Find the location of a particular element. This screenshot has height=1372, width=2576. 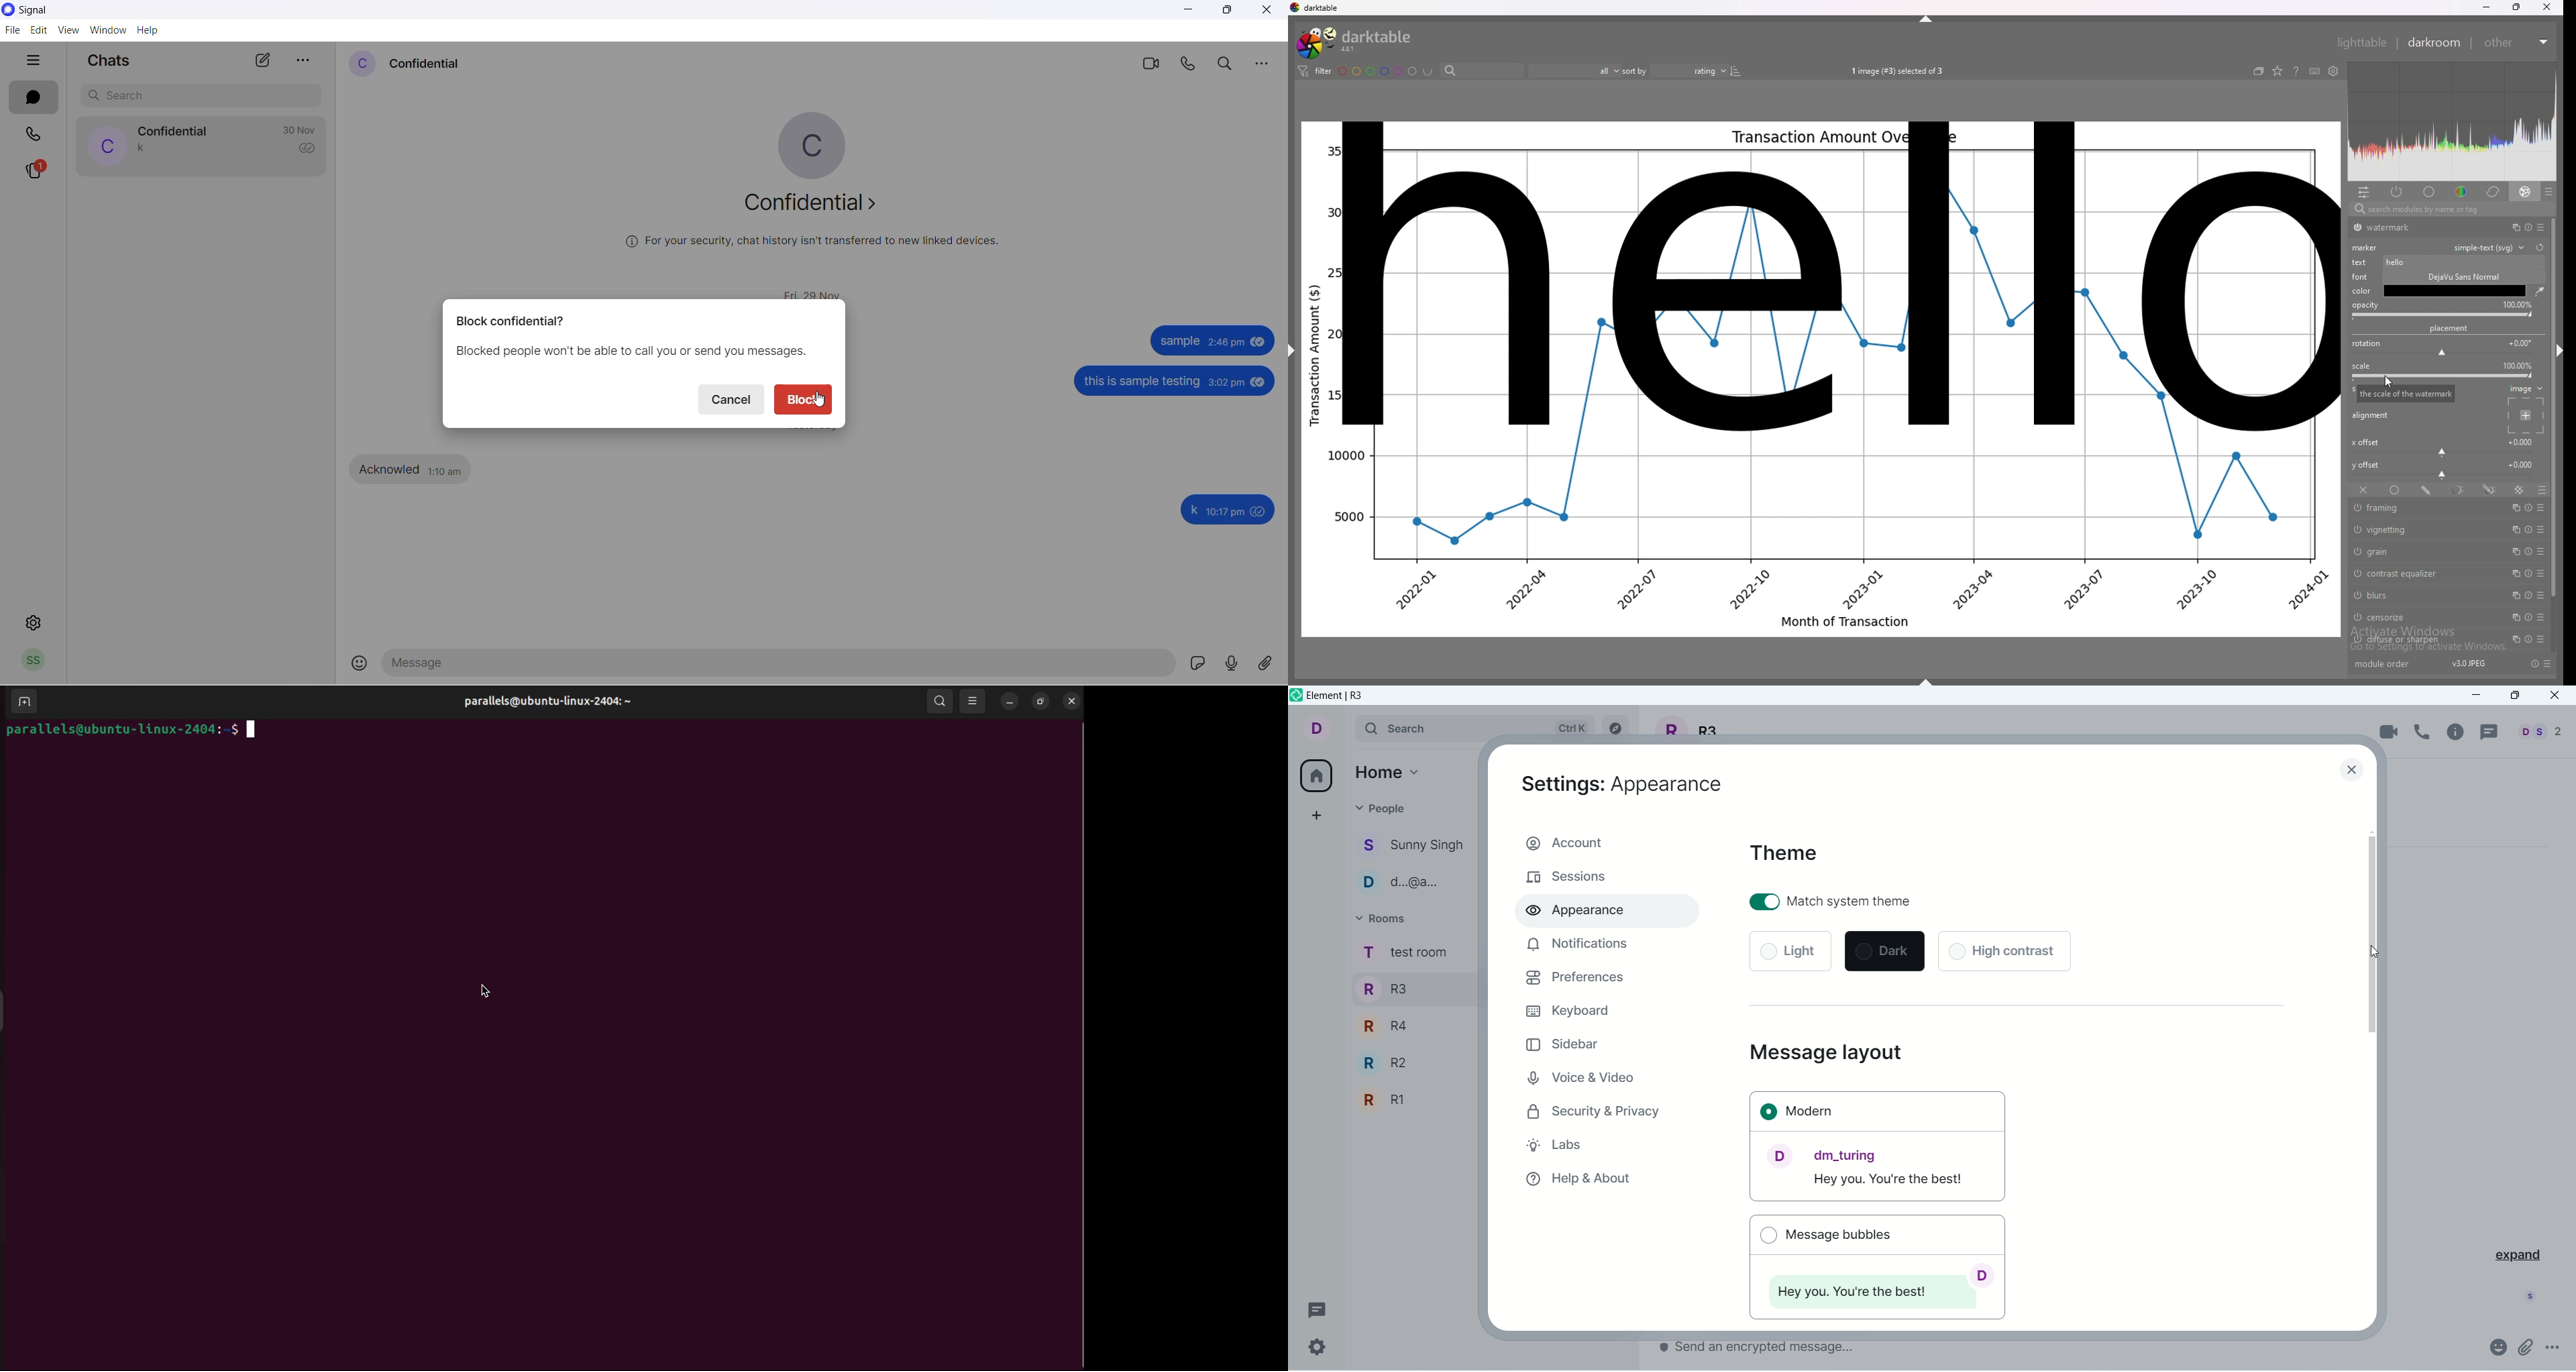

R3 is located at coordinates (1411, 987).